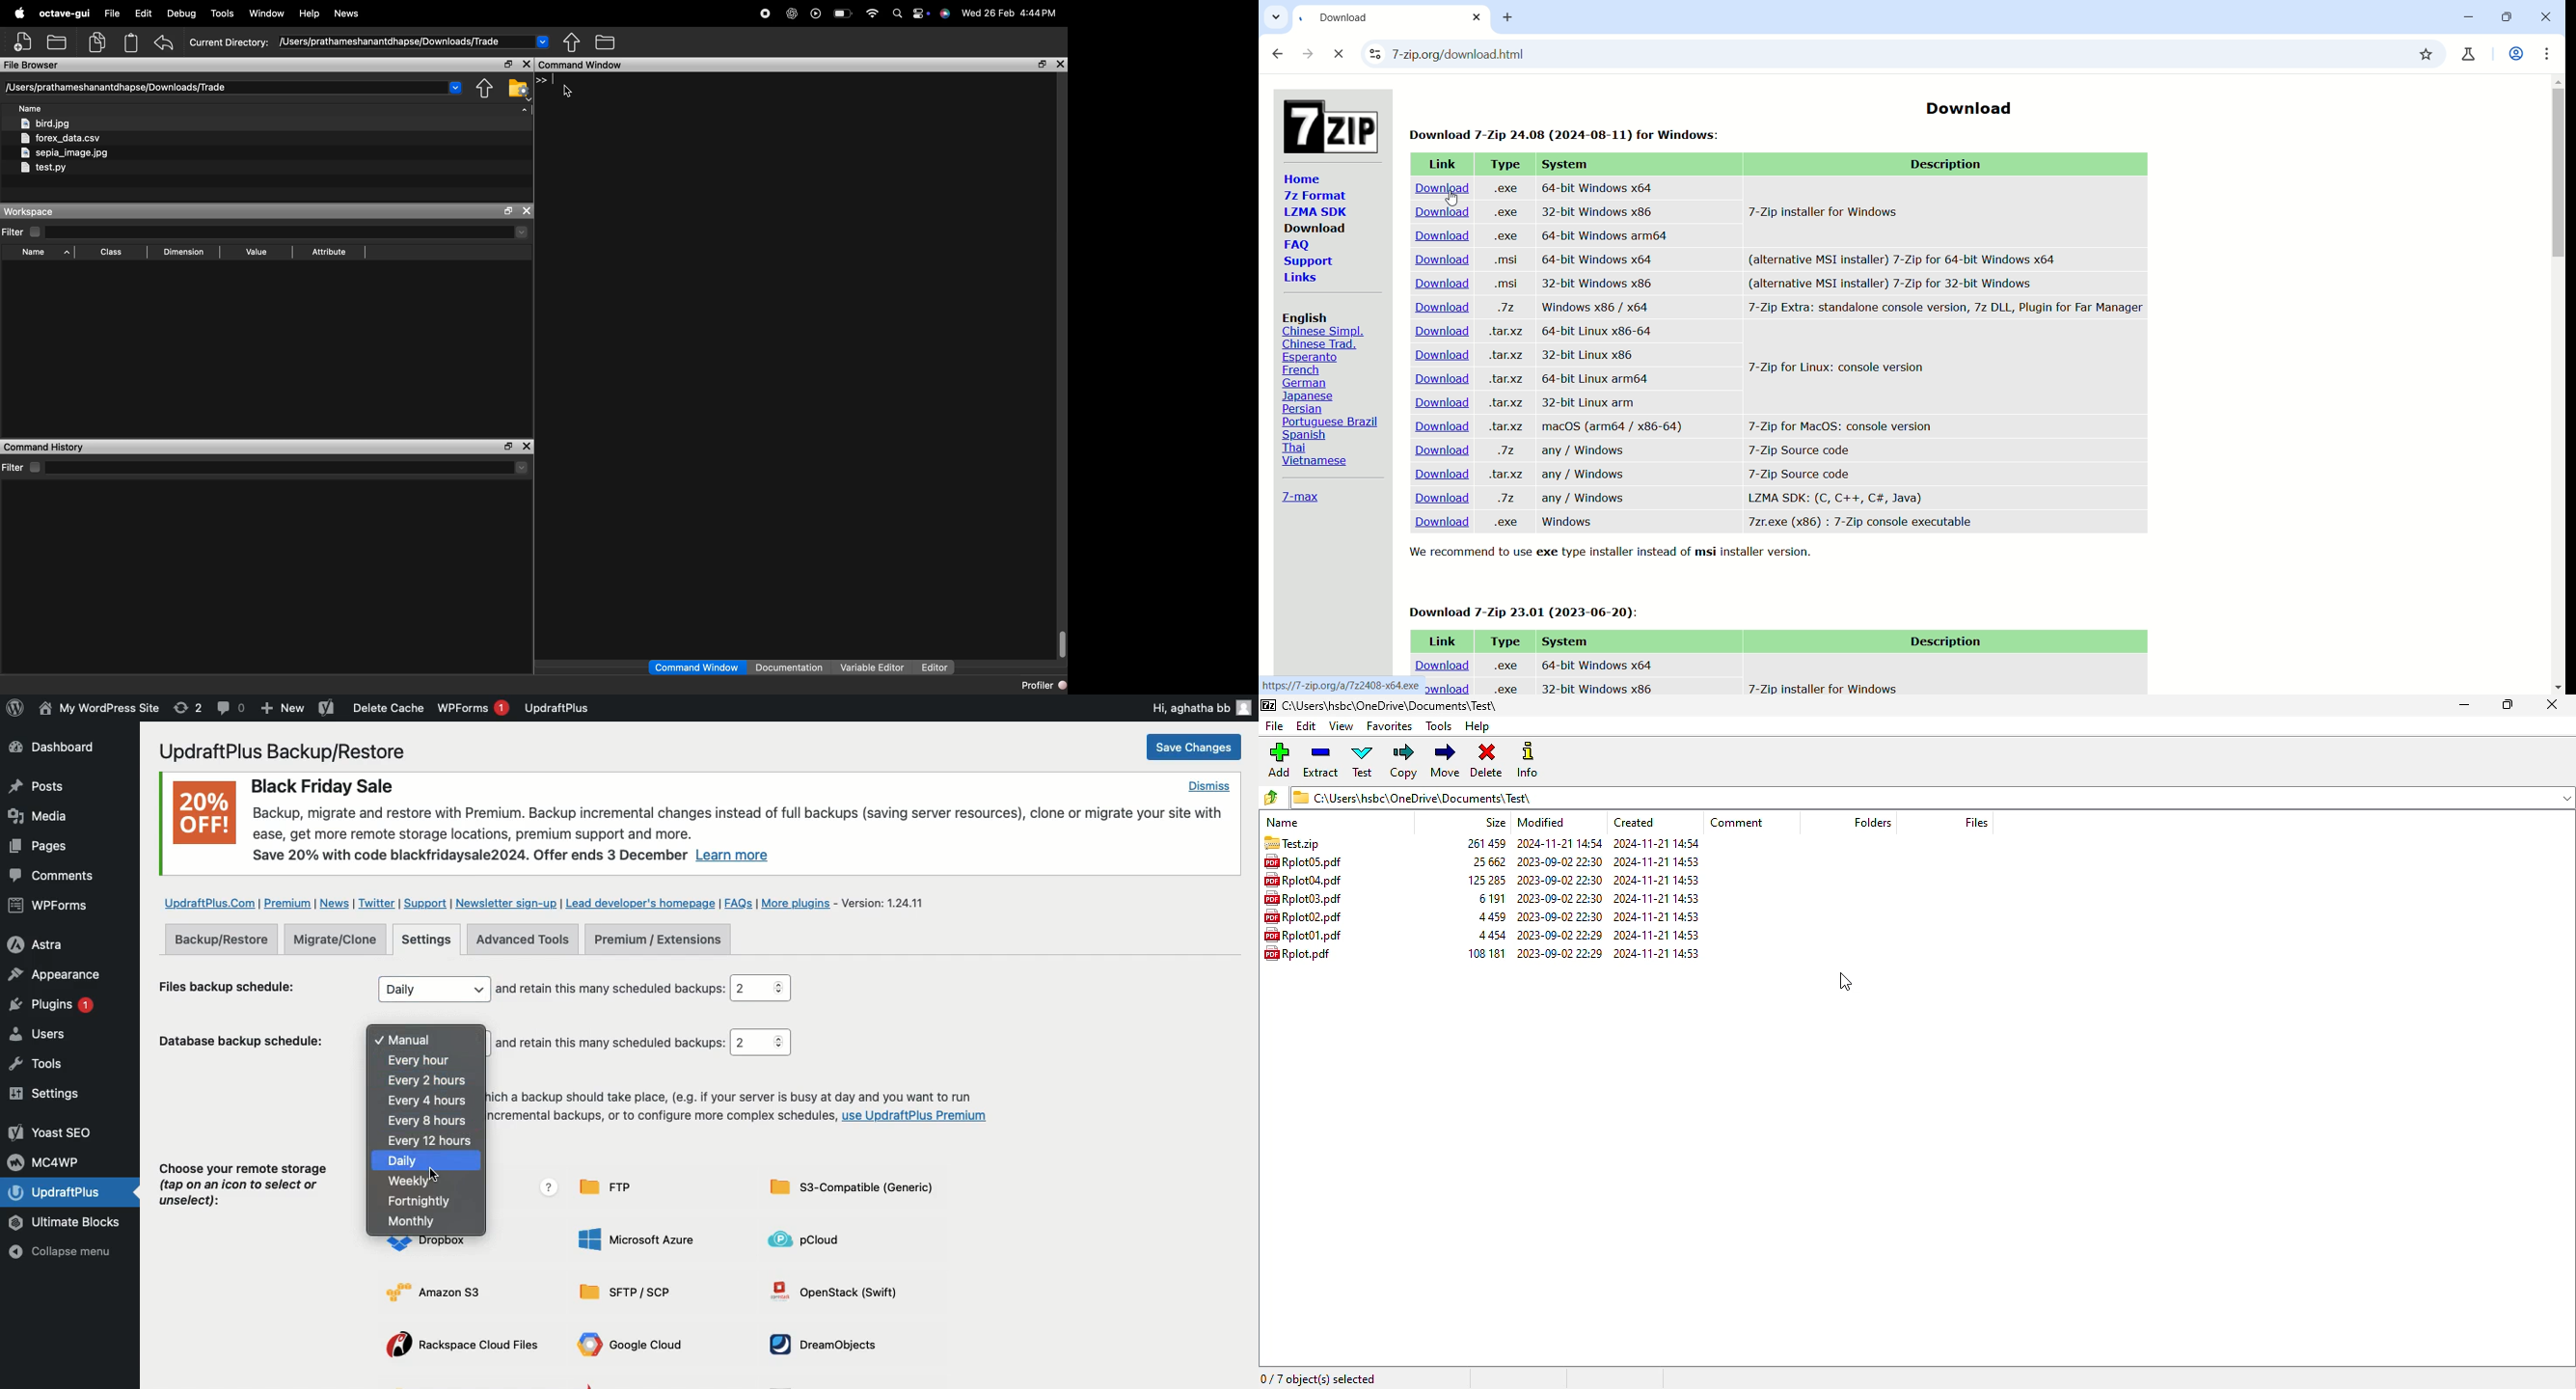  Describe the element at coordinates (790, 667) in the screenshot. I see `Documentation` at that location.